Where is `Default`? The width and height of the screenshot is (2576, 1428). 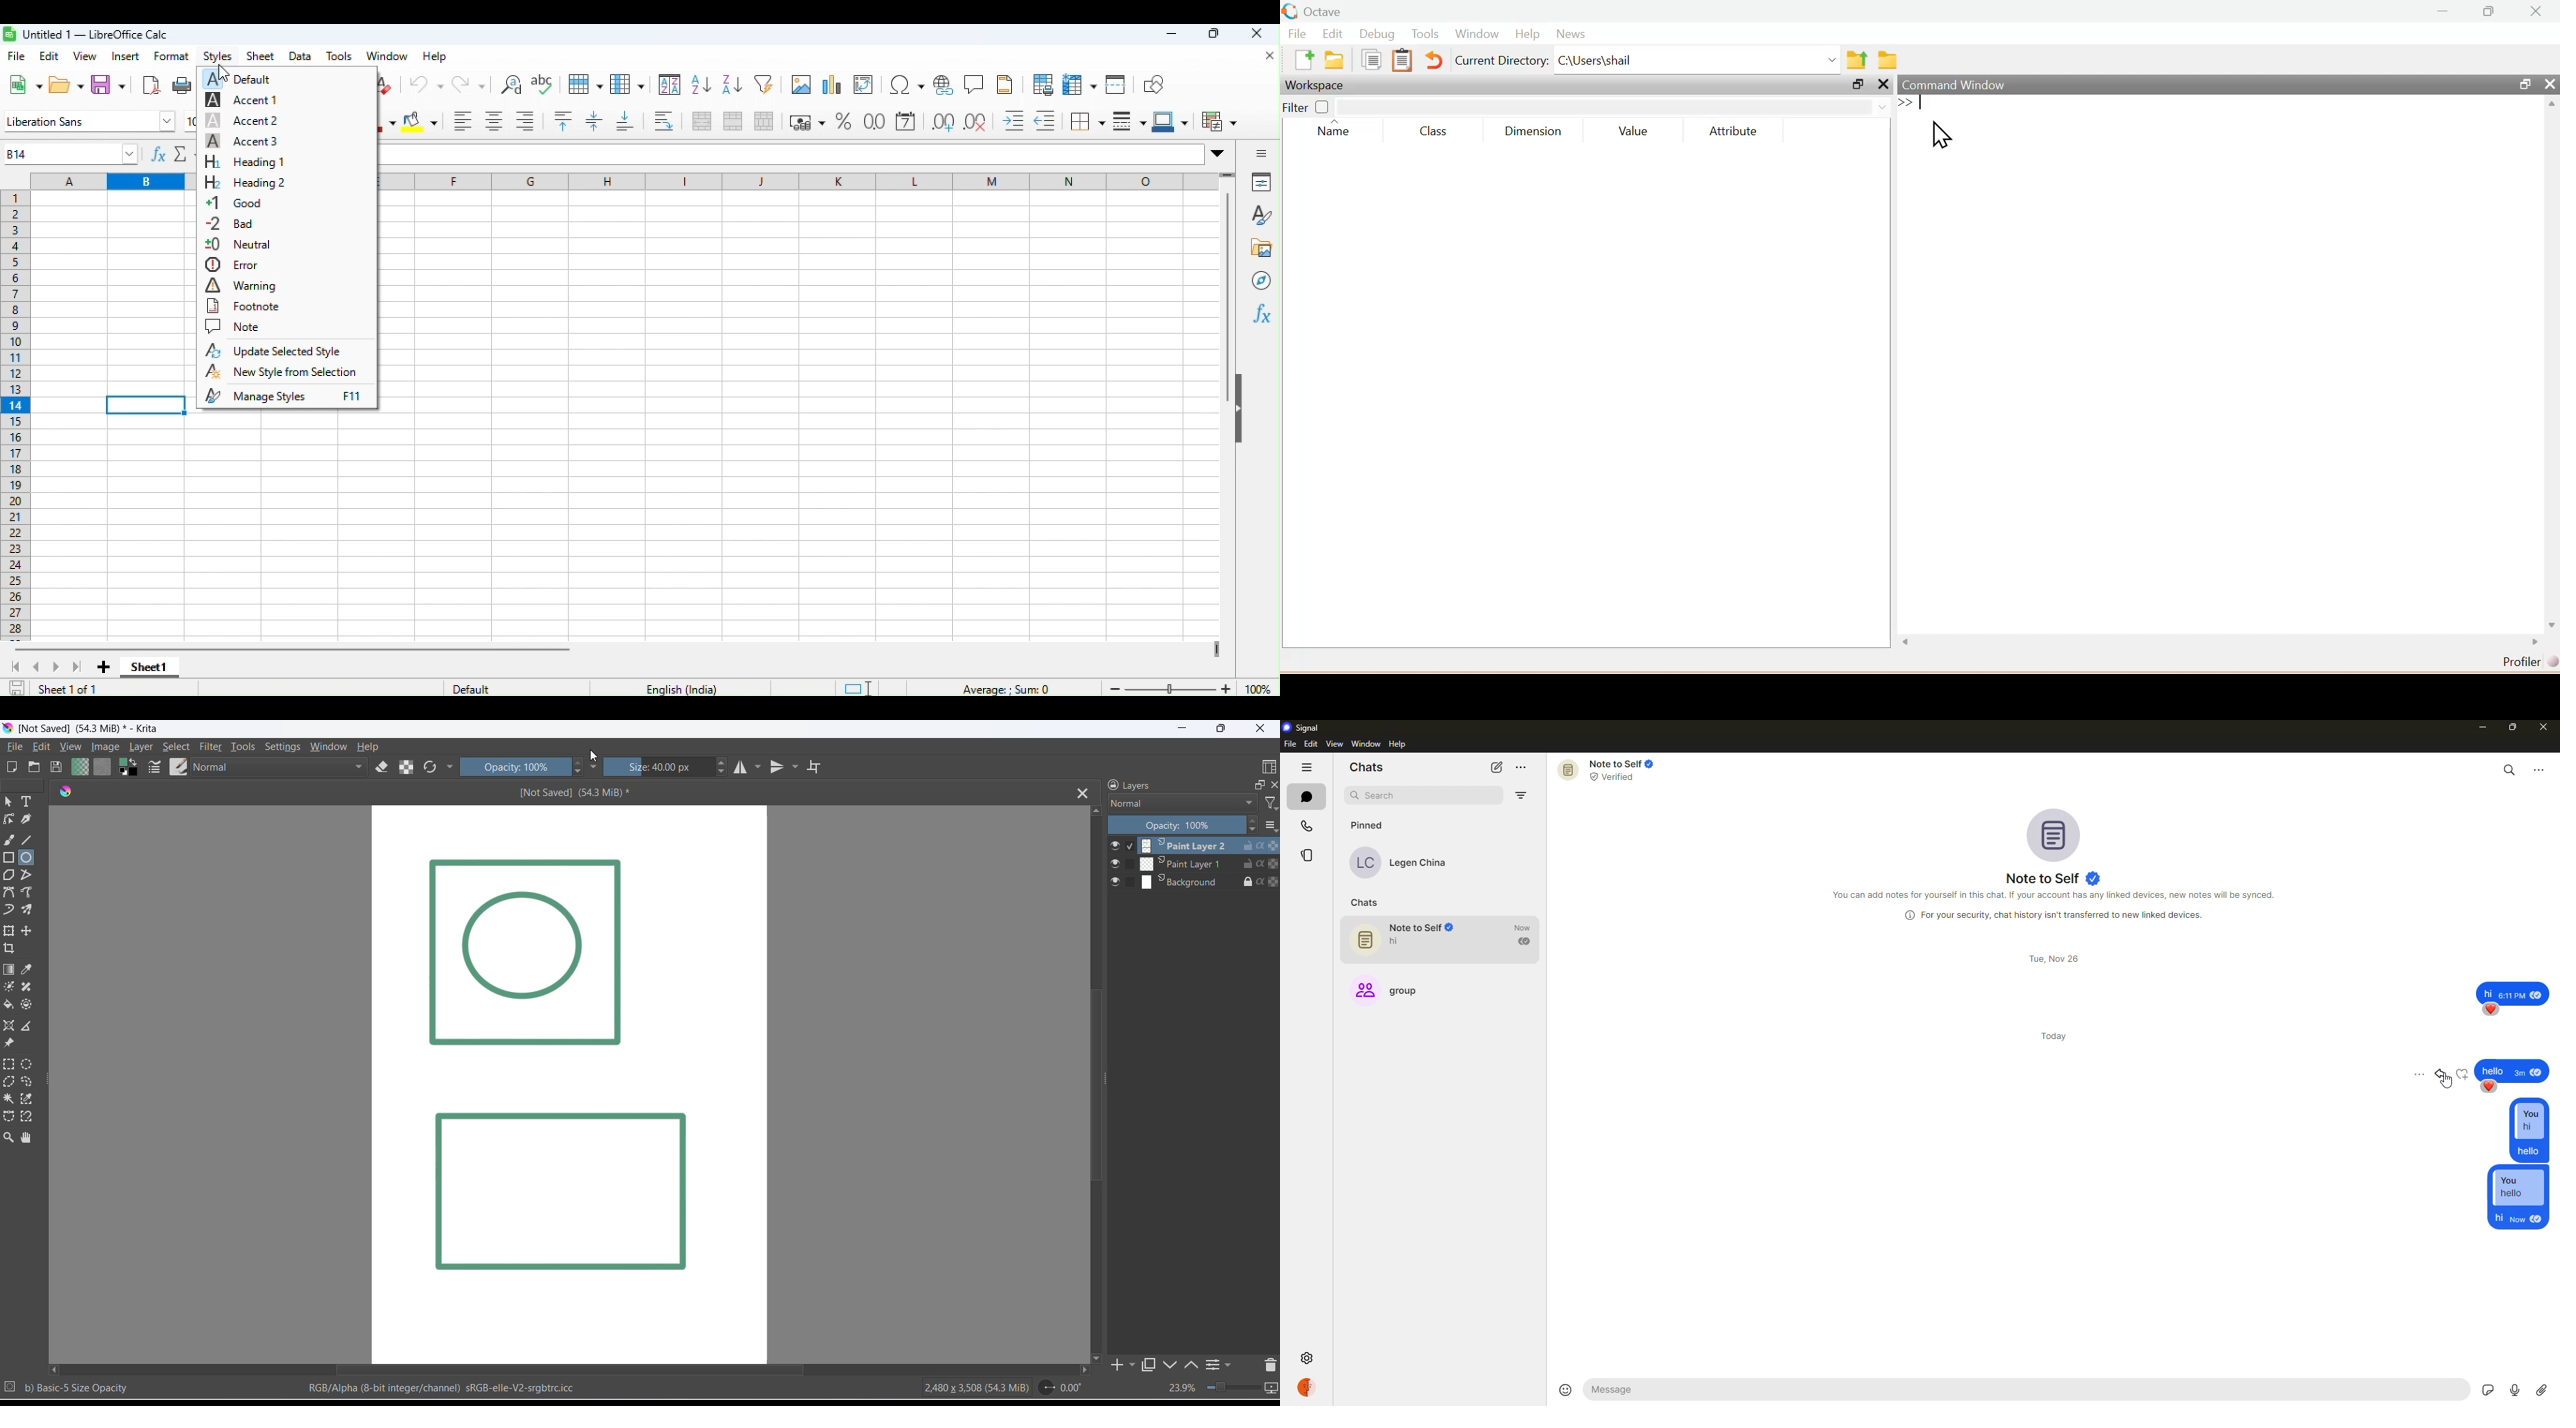
Default is located at coordinates (248, 78).